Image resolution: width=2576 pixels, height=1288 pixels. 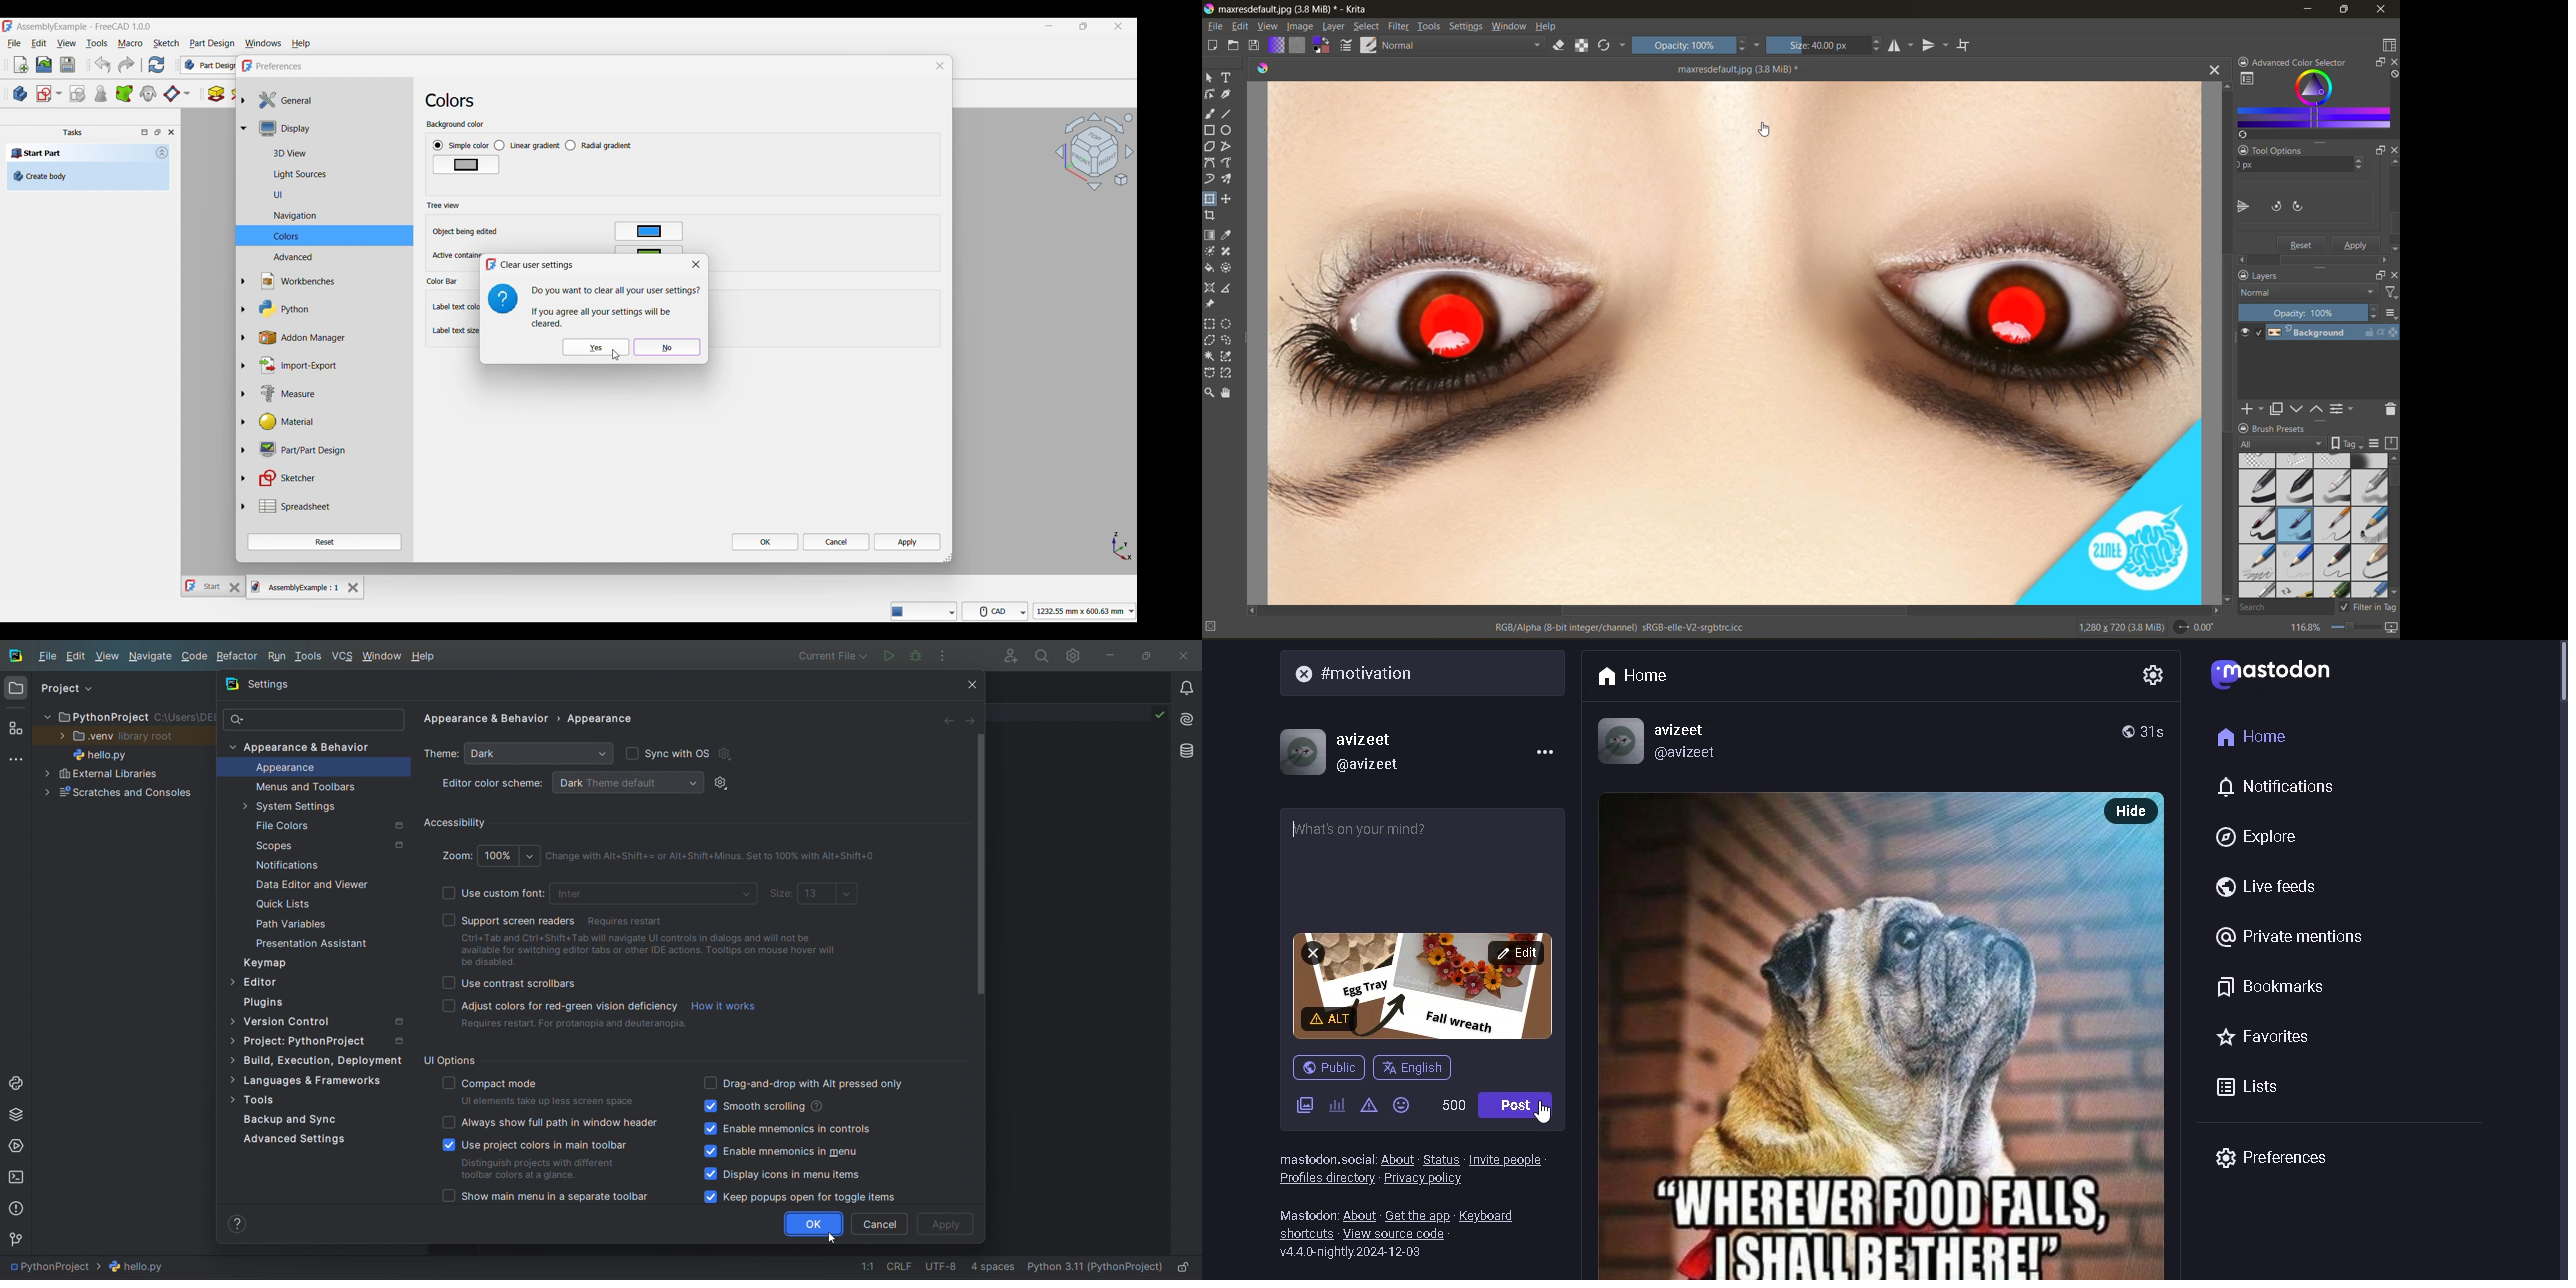 I want to click on Create body, so click(x=88, y=176).